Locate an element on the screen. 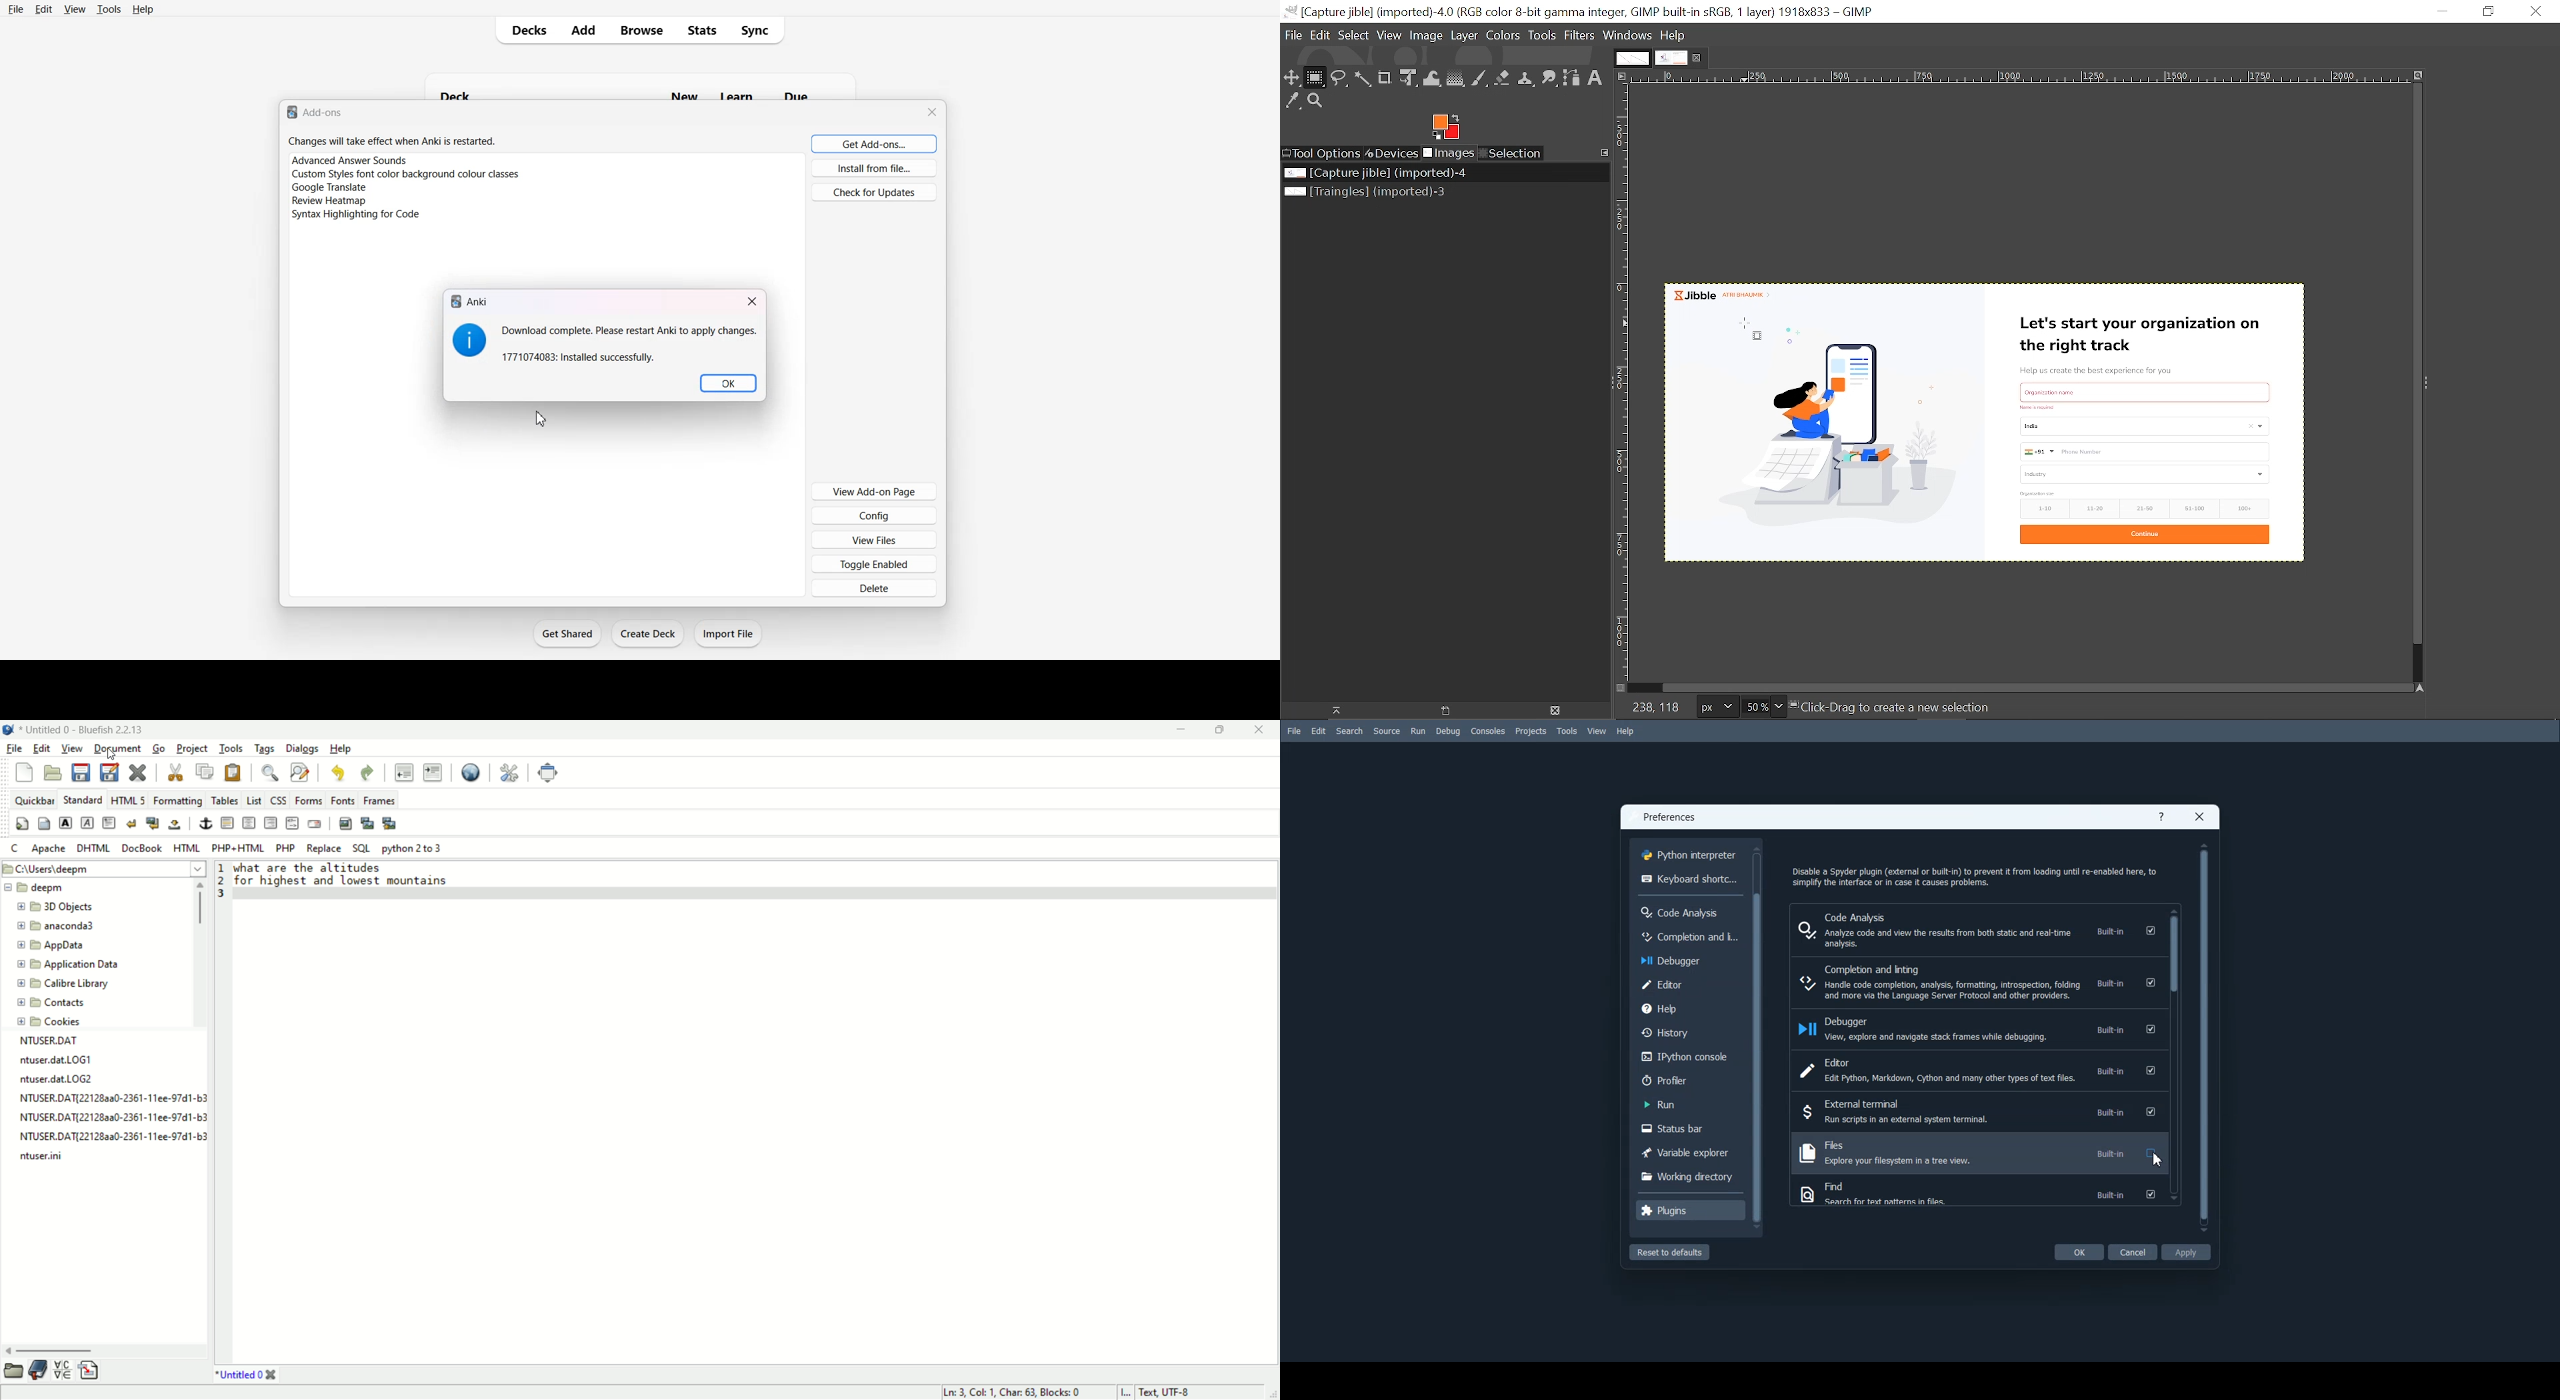 This screenshot has height=1400, width=2576. Delete is located at coordinates (873, 589).